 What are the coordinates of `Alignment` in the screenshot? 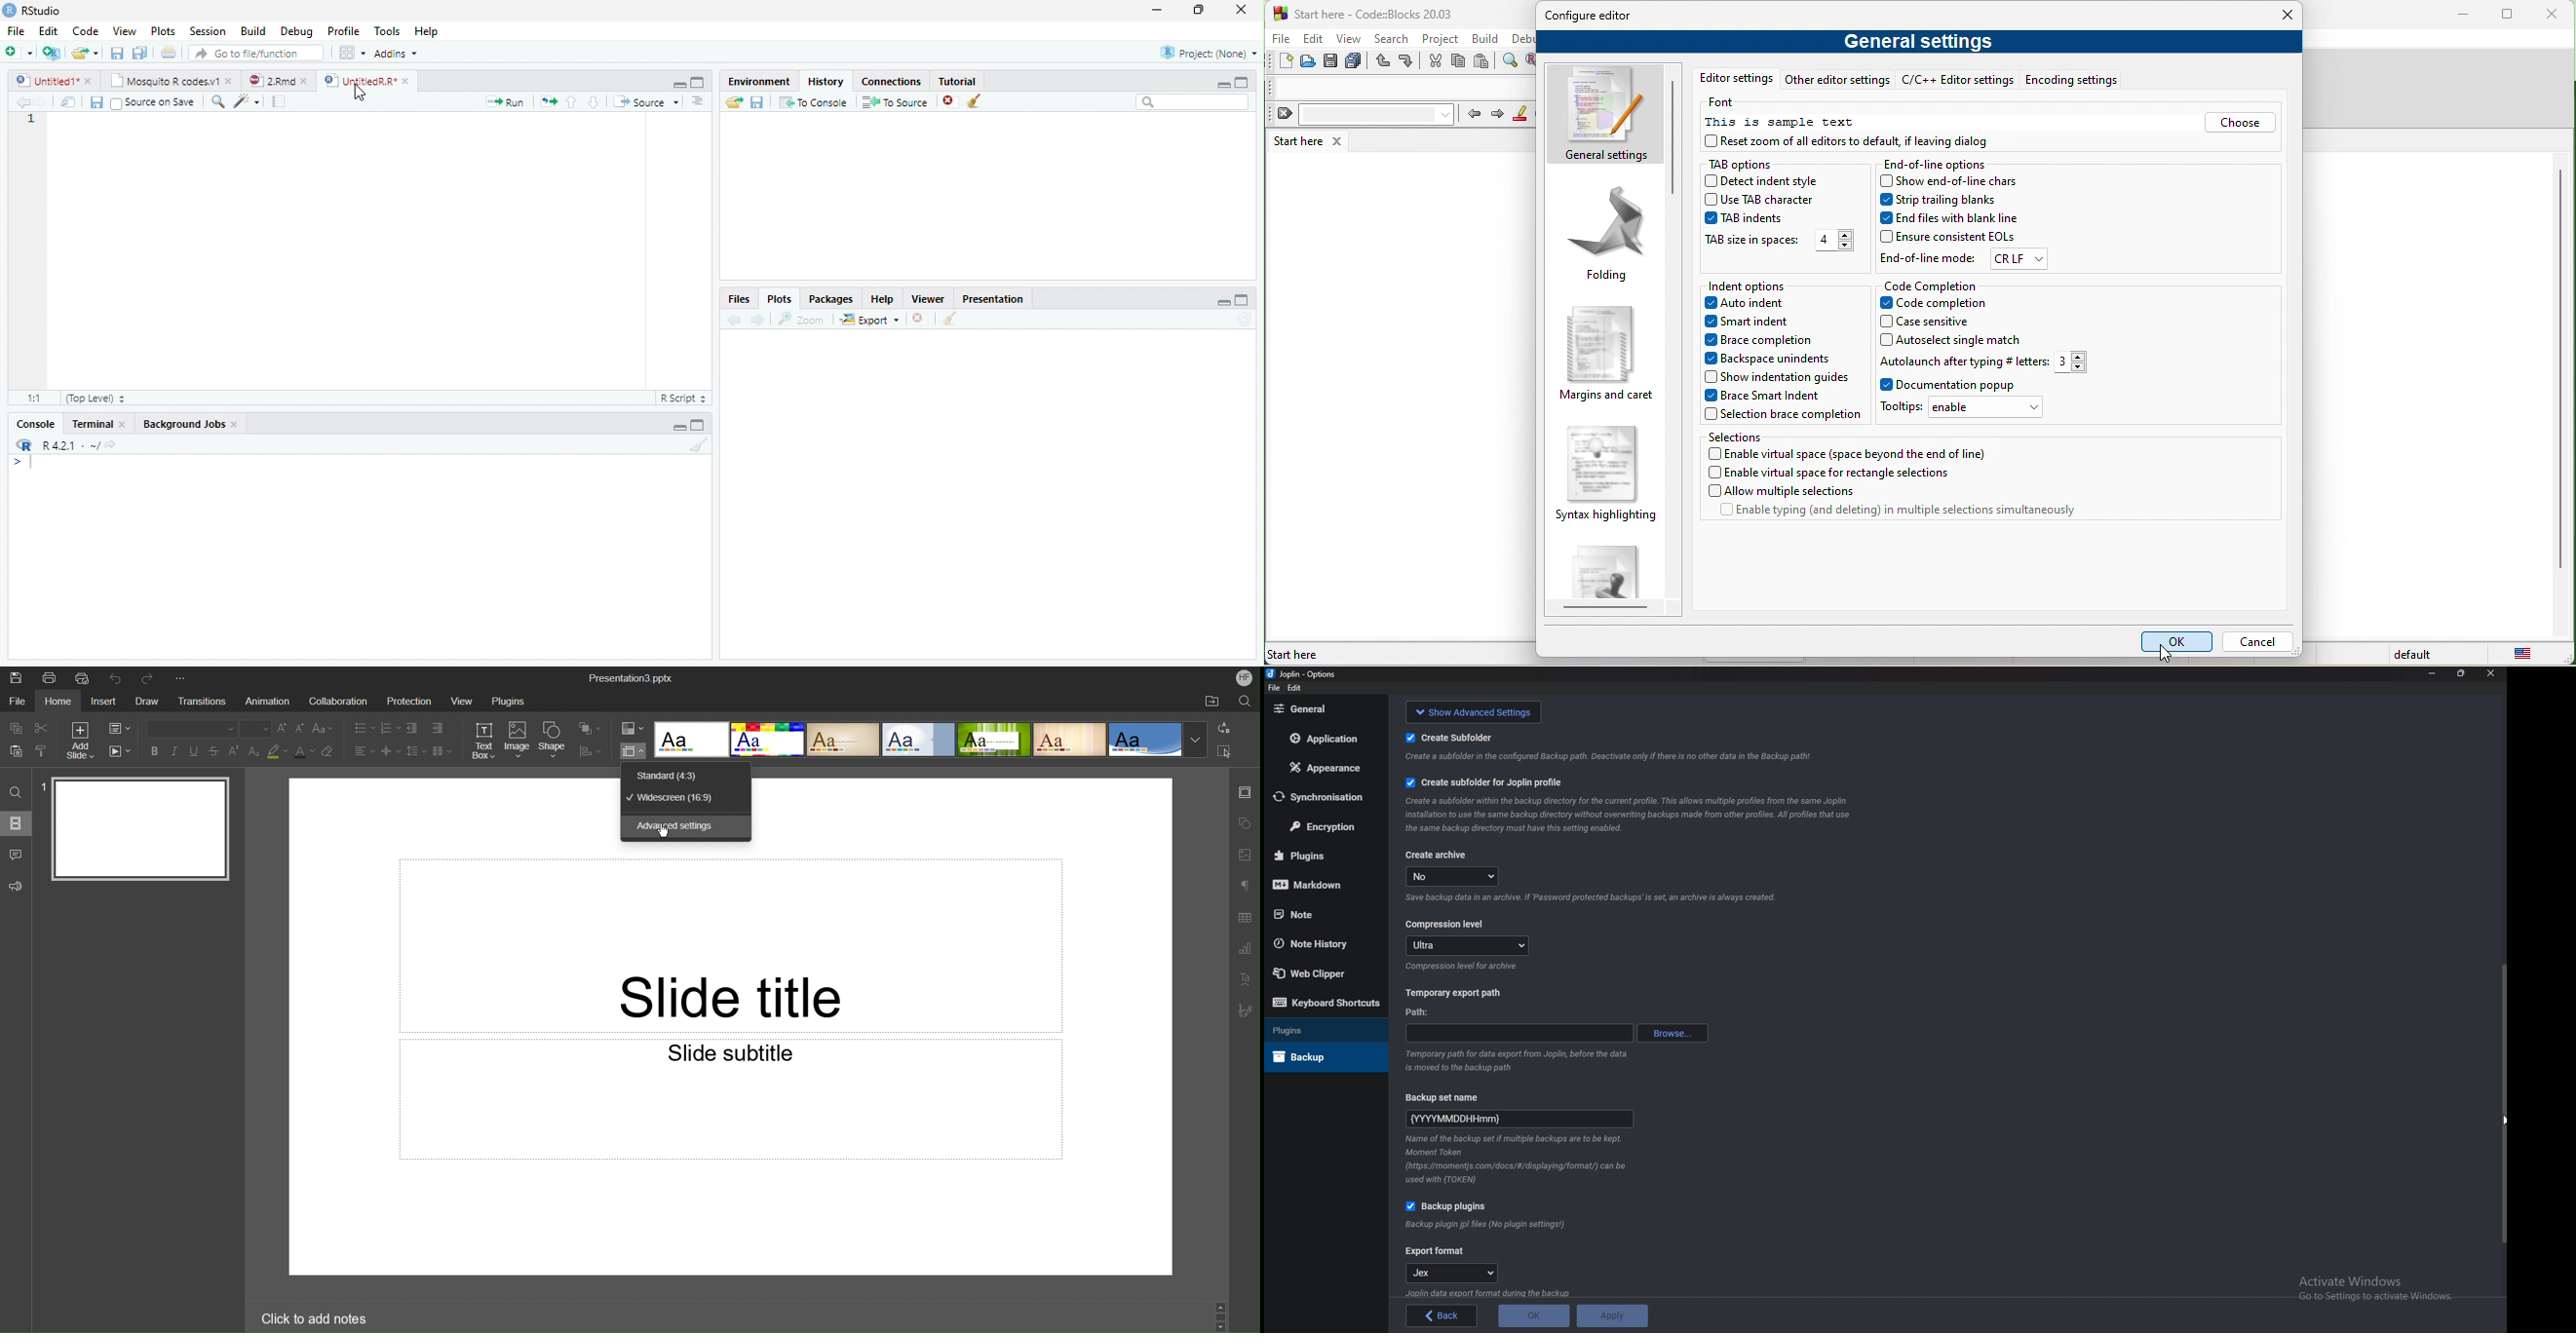 It's located at (698, 102).